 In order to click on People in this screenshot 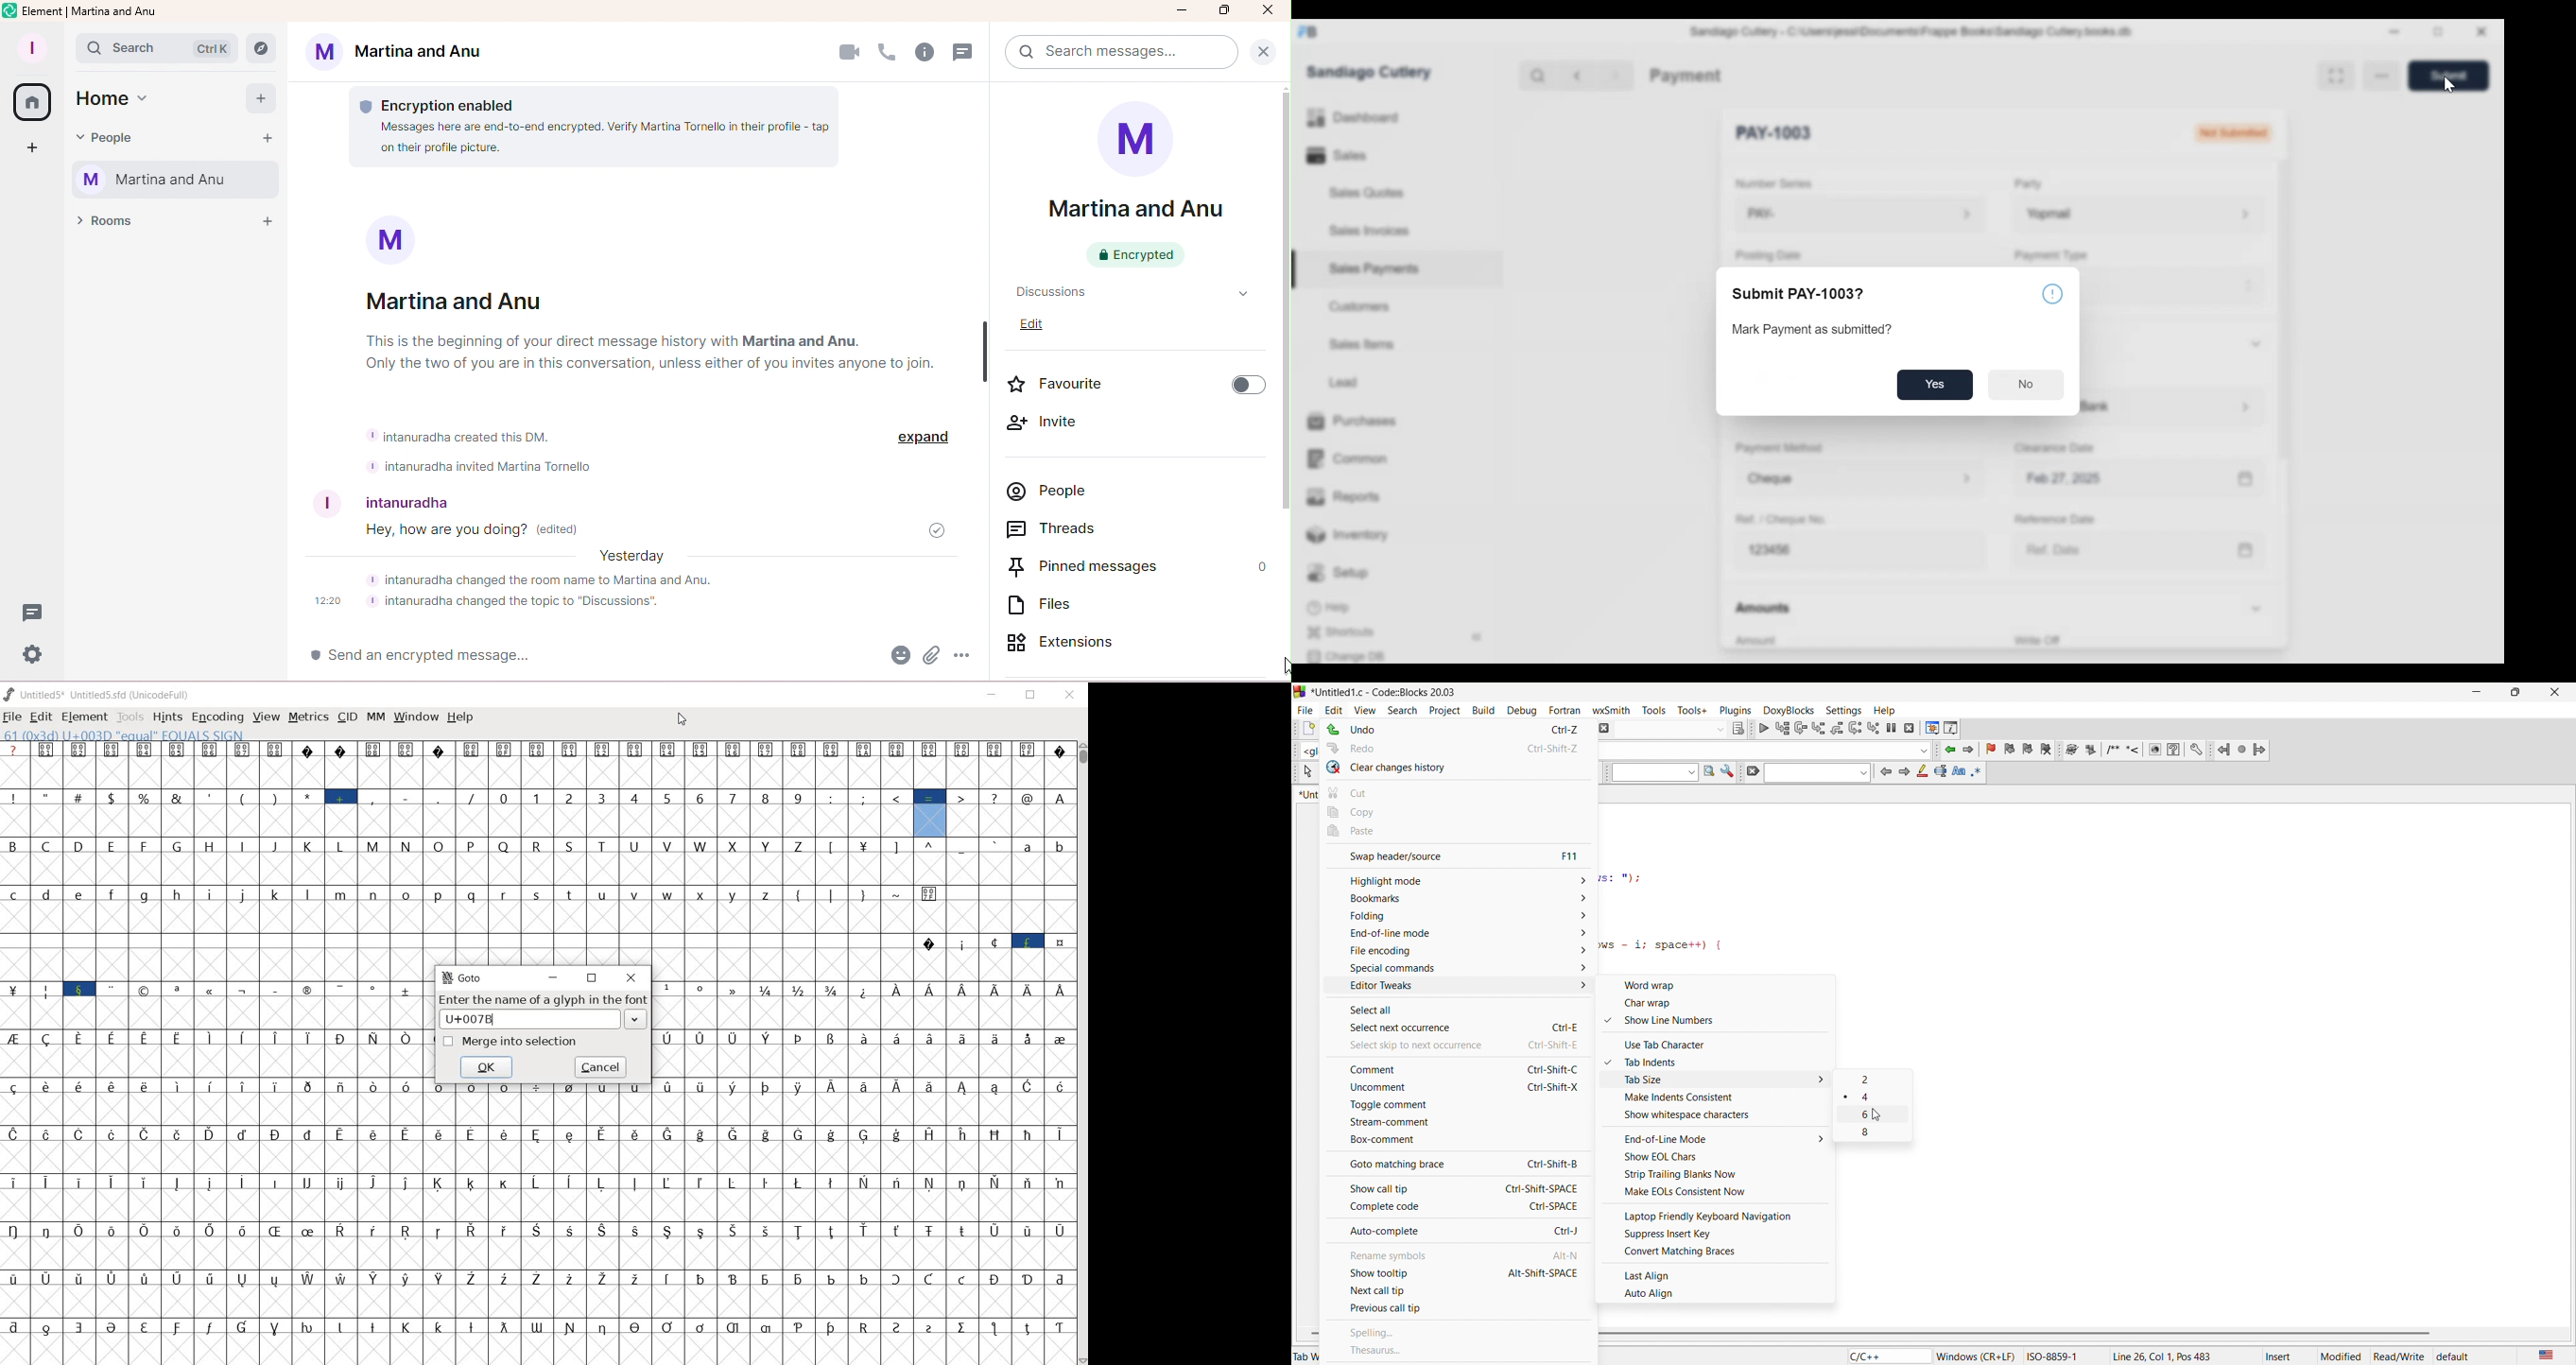, I will do `click(1051, 491)`.